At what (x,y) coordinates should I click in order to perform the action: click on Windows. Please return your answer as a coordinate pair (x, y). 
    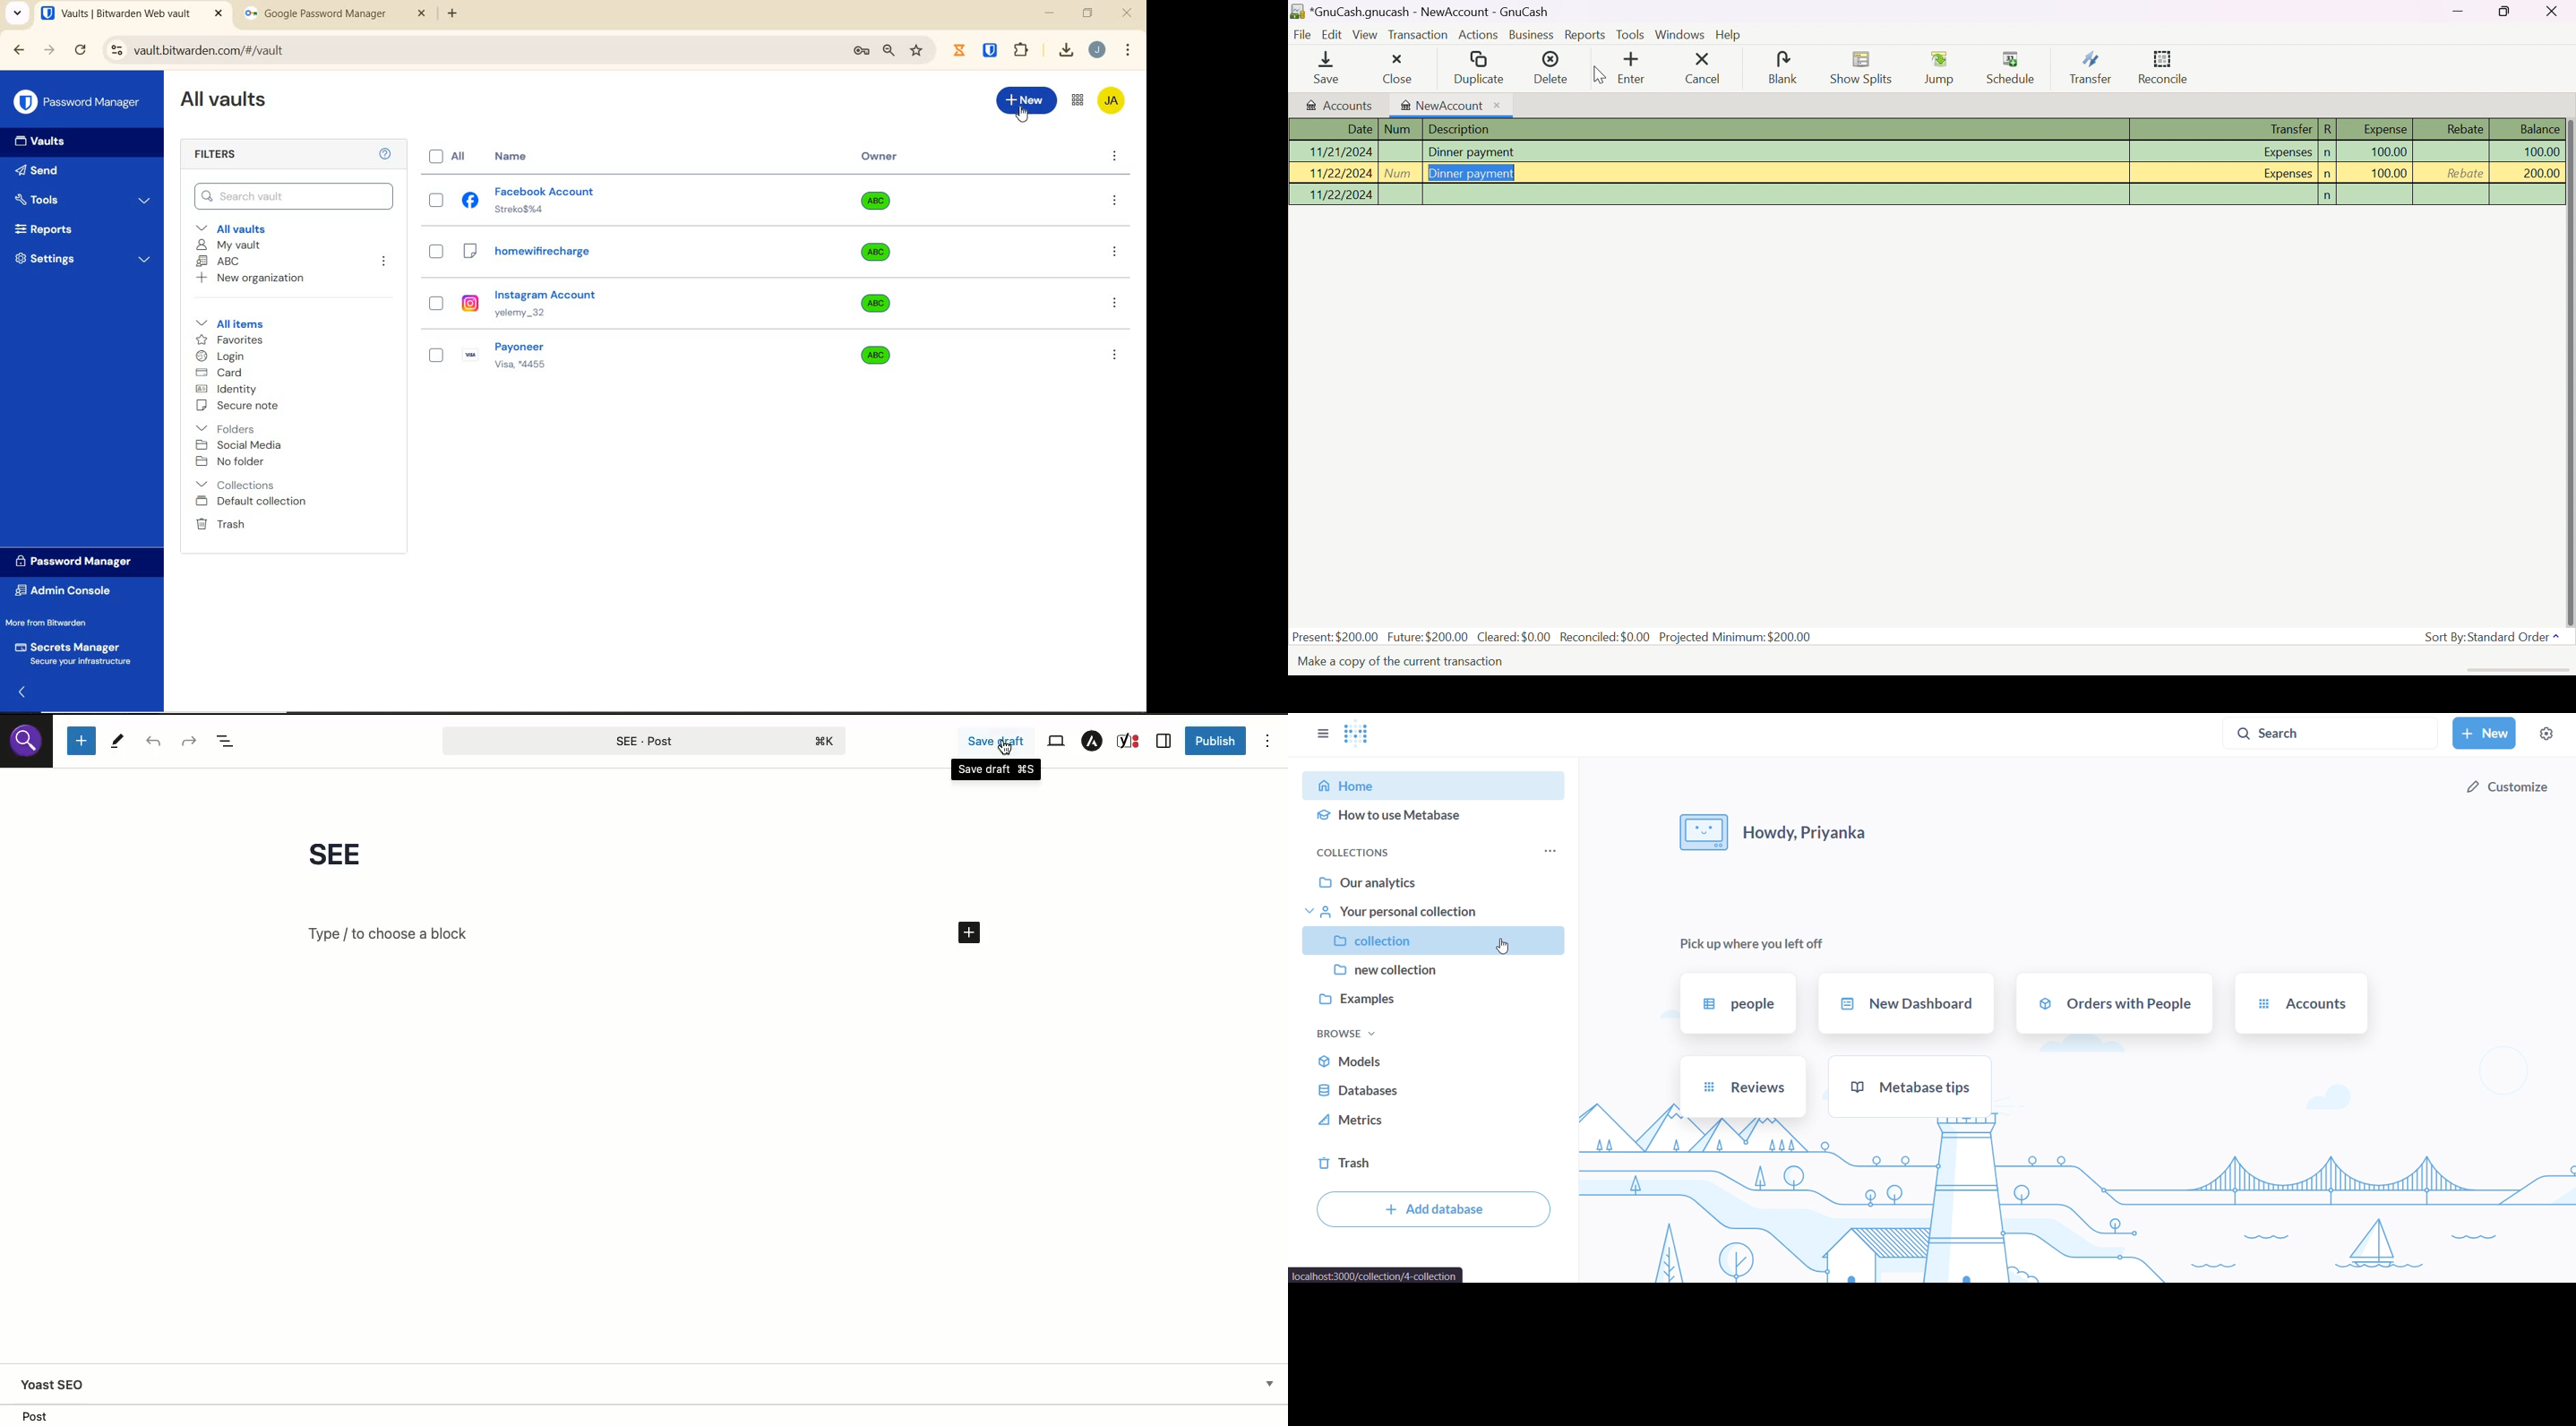
    Looking at the image, I should click on (1682, 36).